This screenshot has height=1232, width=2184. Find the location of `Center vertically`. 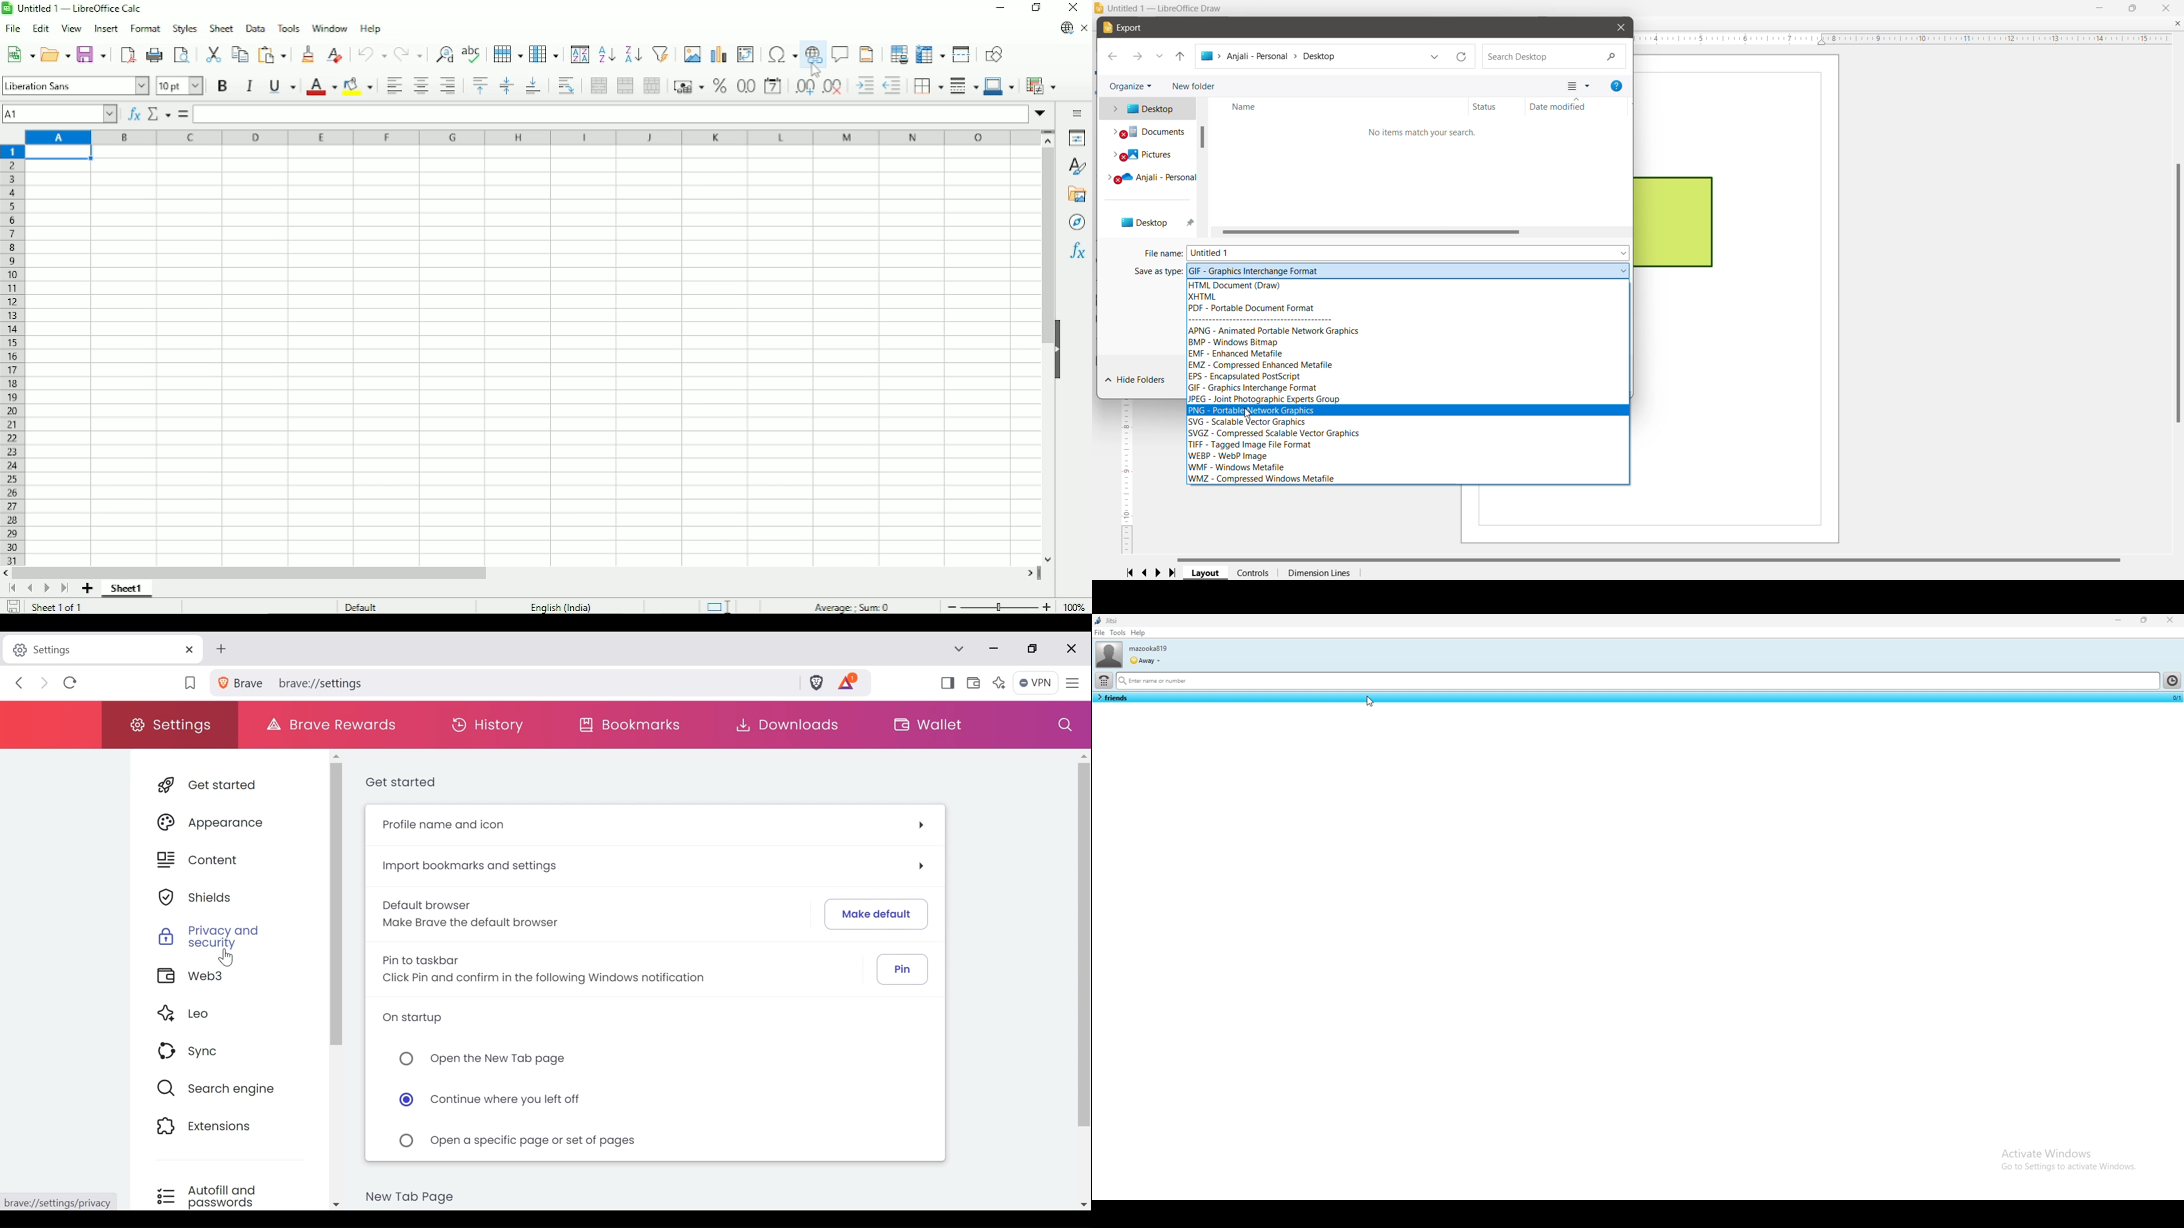

Center vertically is located at coordinates (506, 86).